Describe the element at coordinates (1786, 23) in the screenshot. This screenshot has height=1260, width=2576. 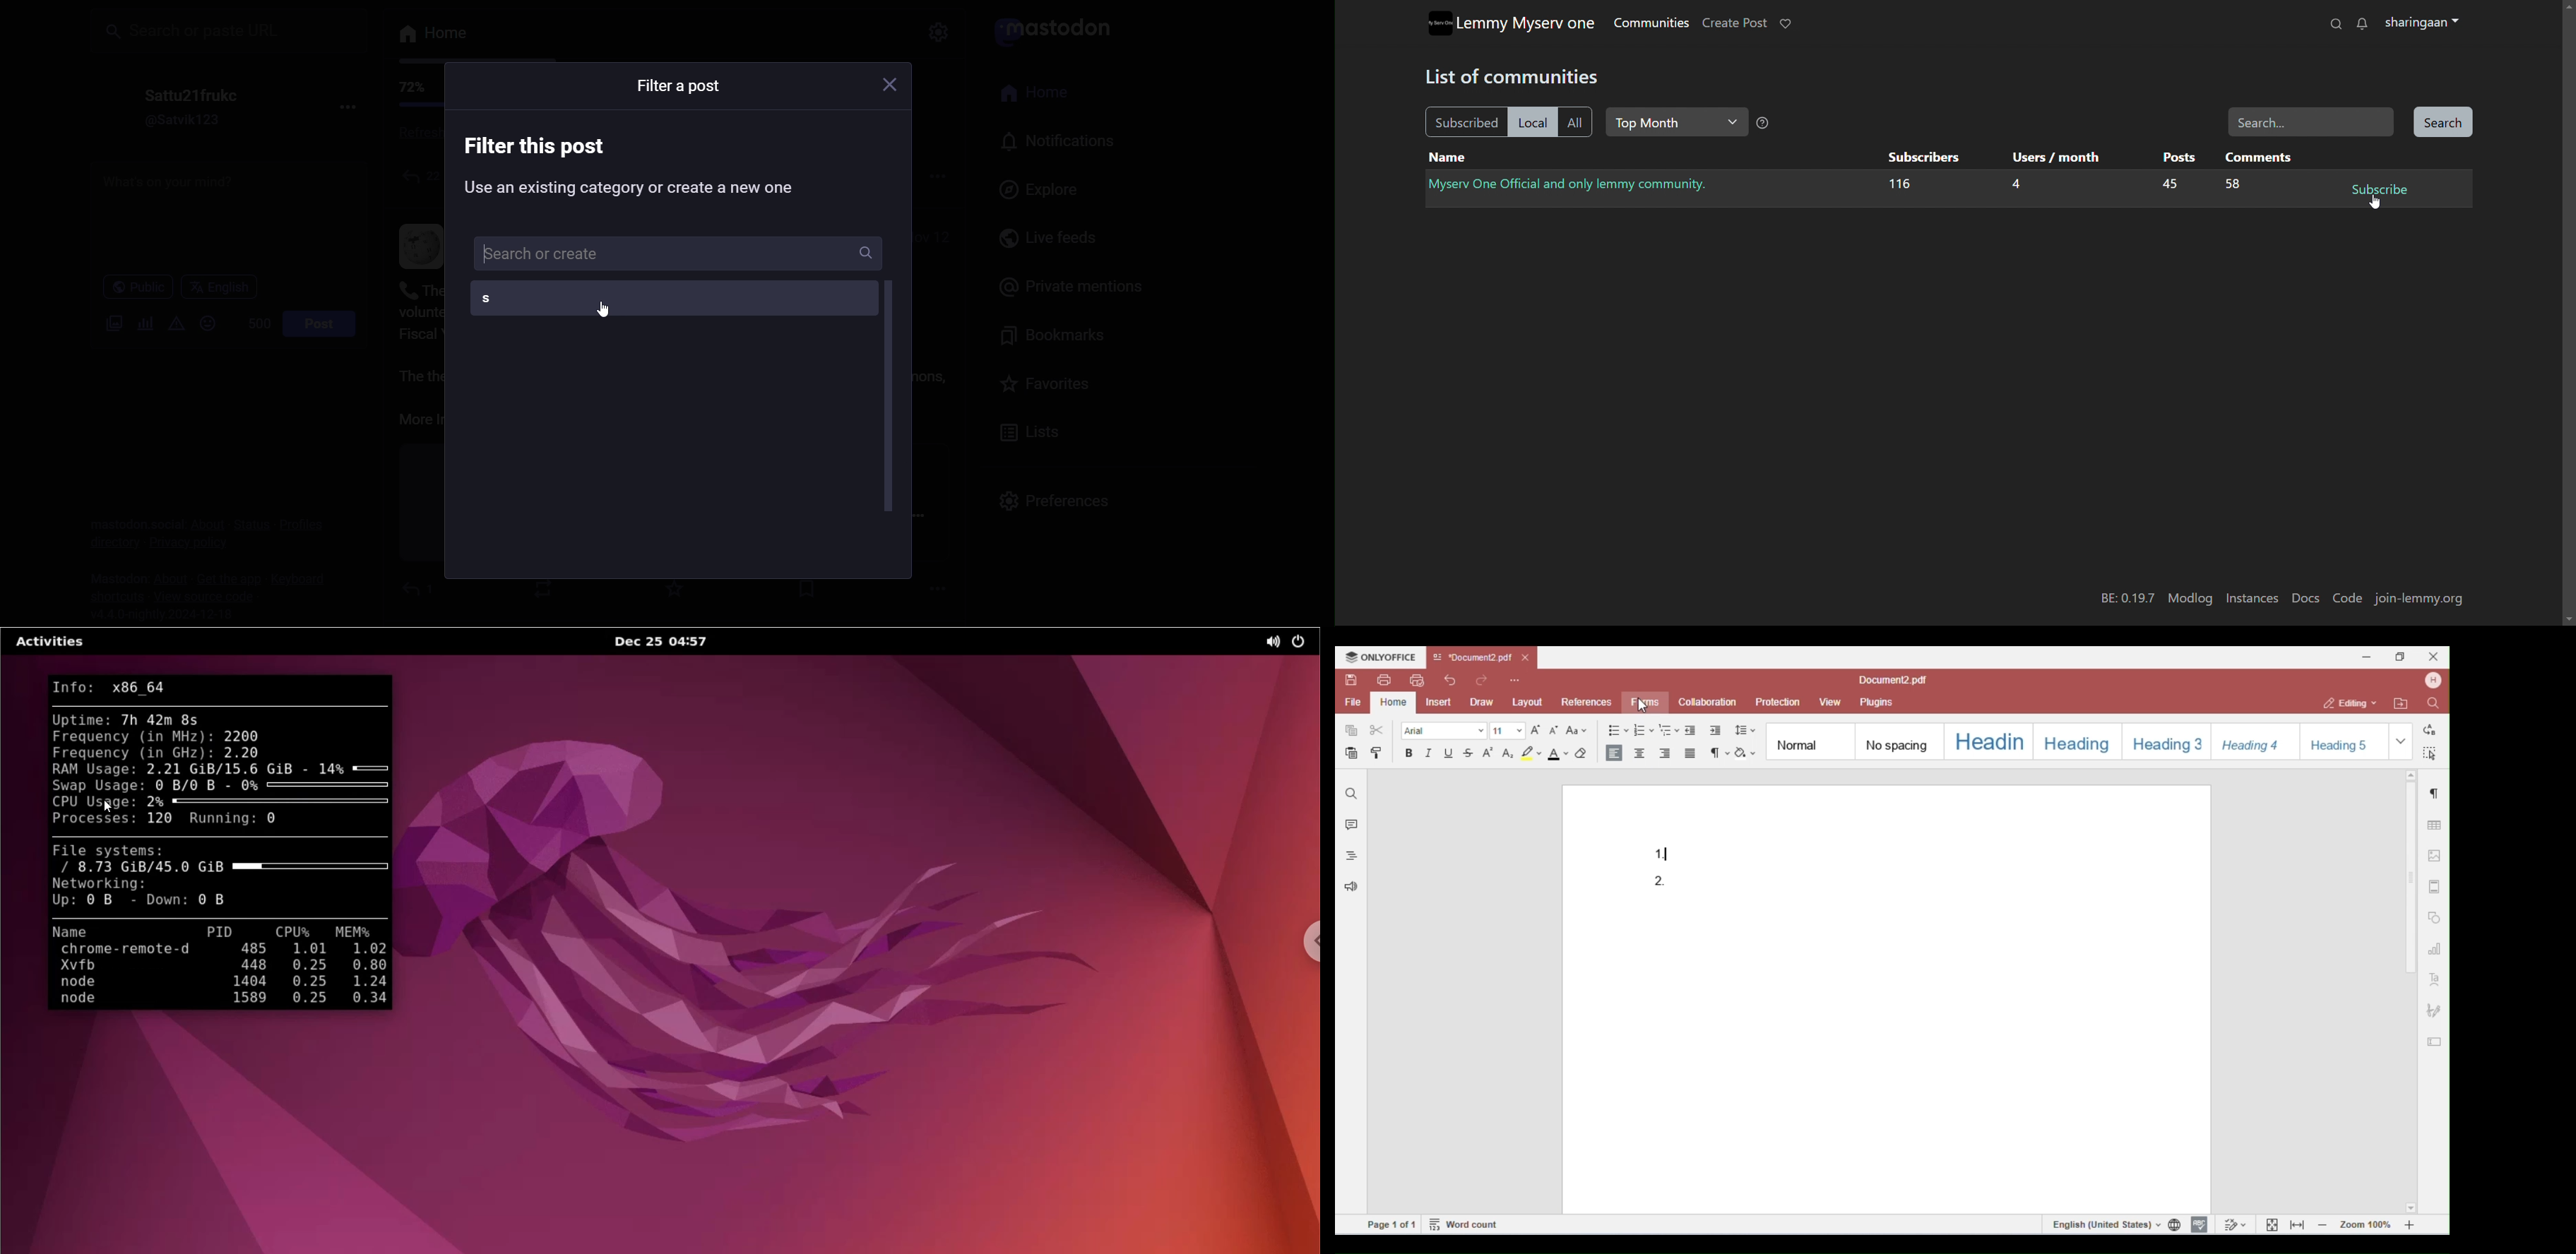
I see `donate to lemmy` at that location.